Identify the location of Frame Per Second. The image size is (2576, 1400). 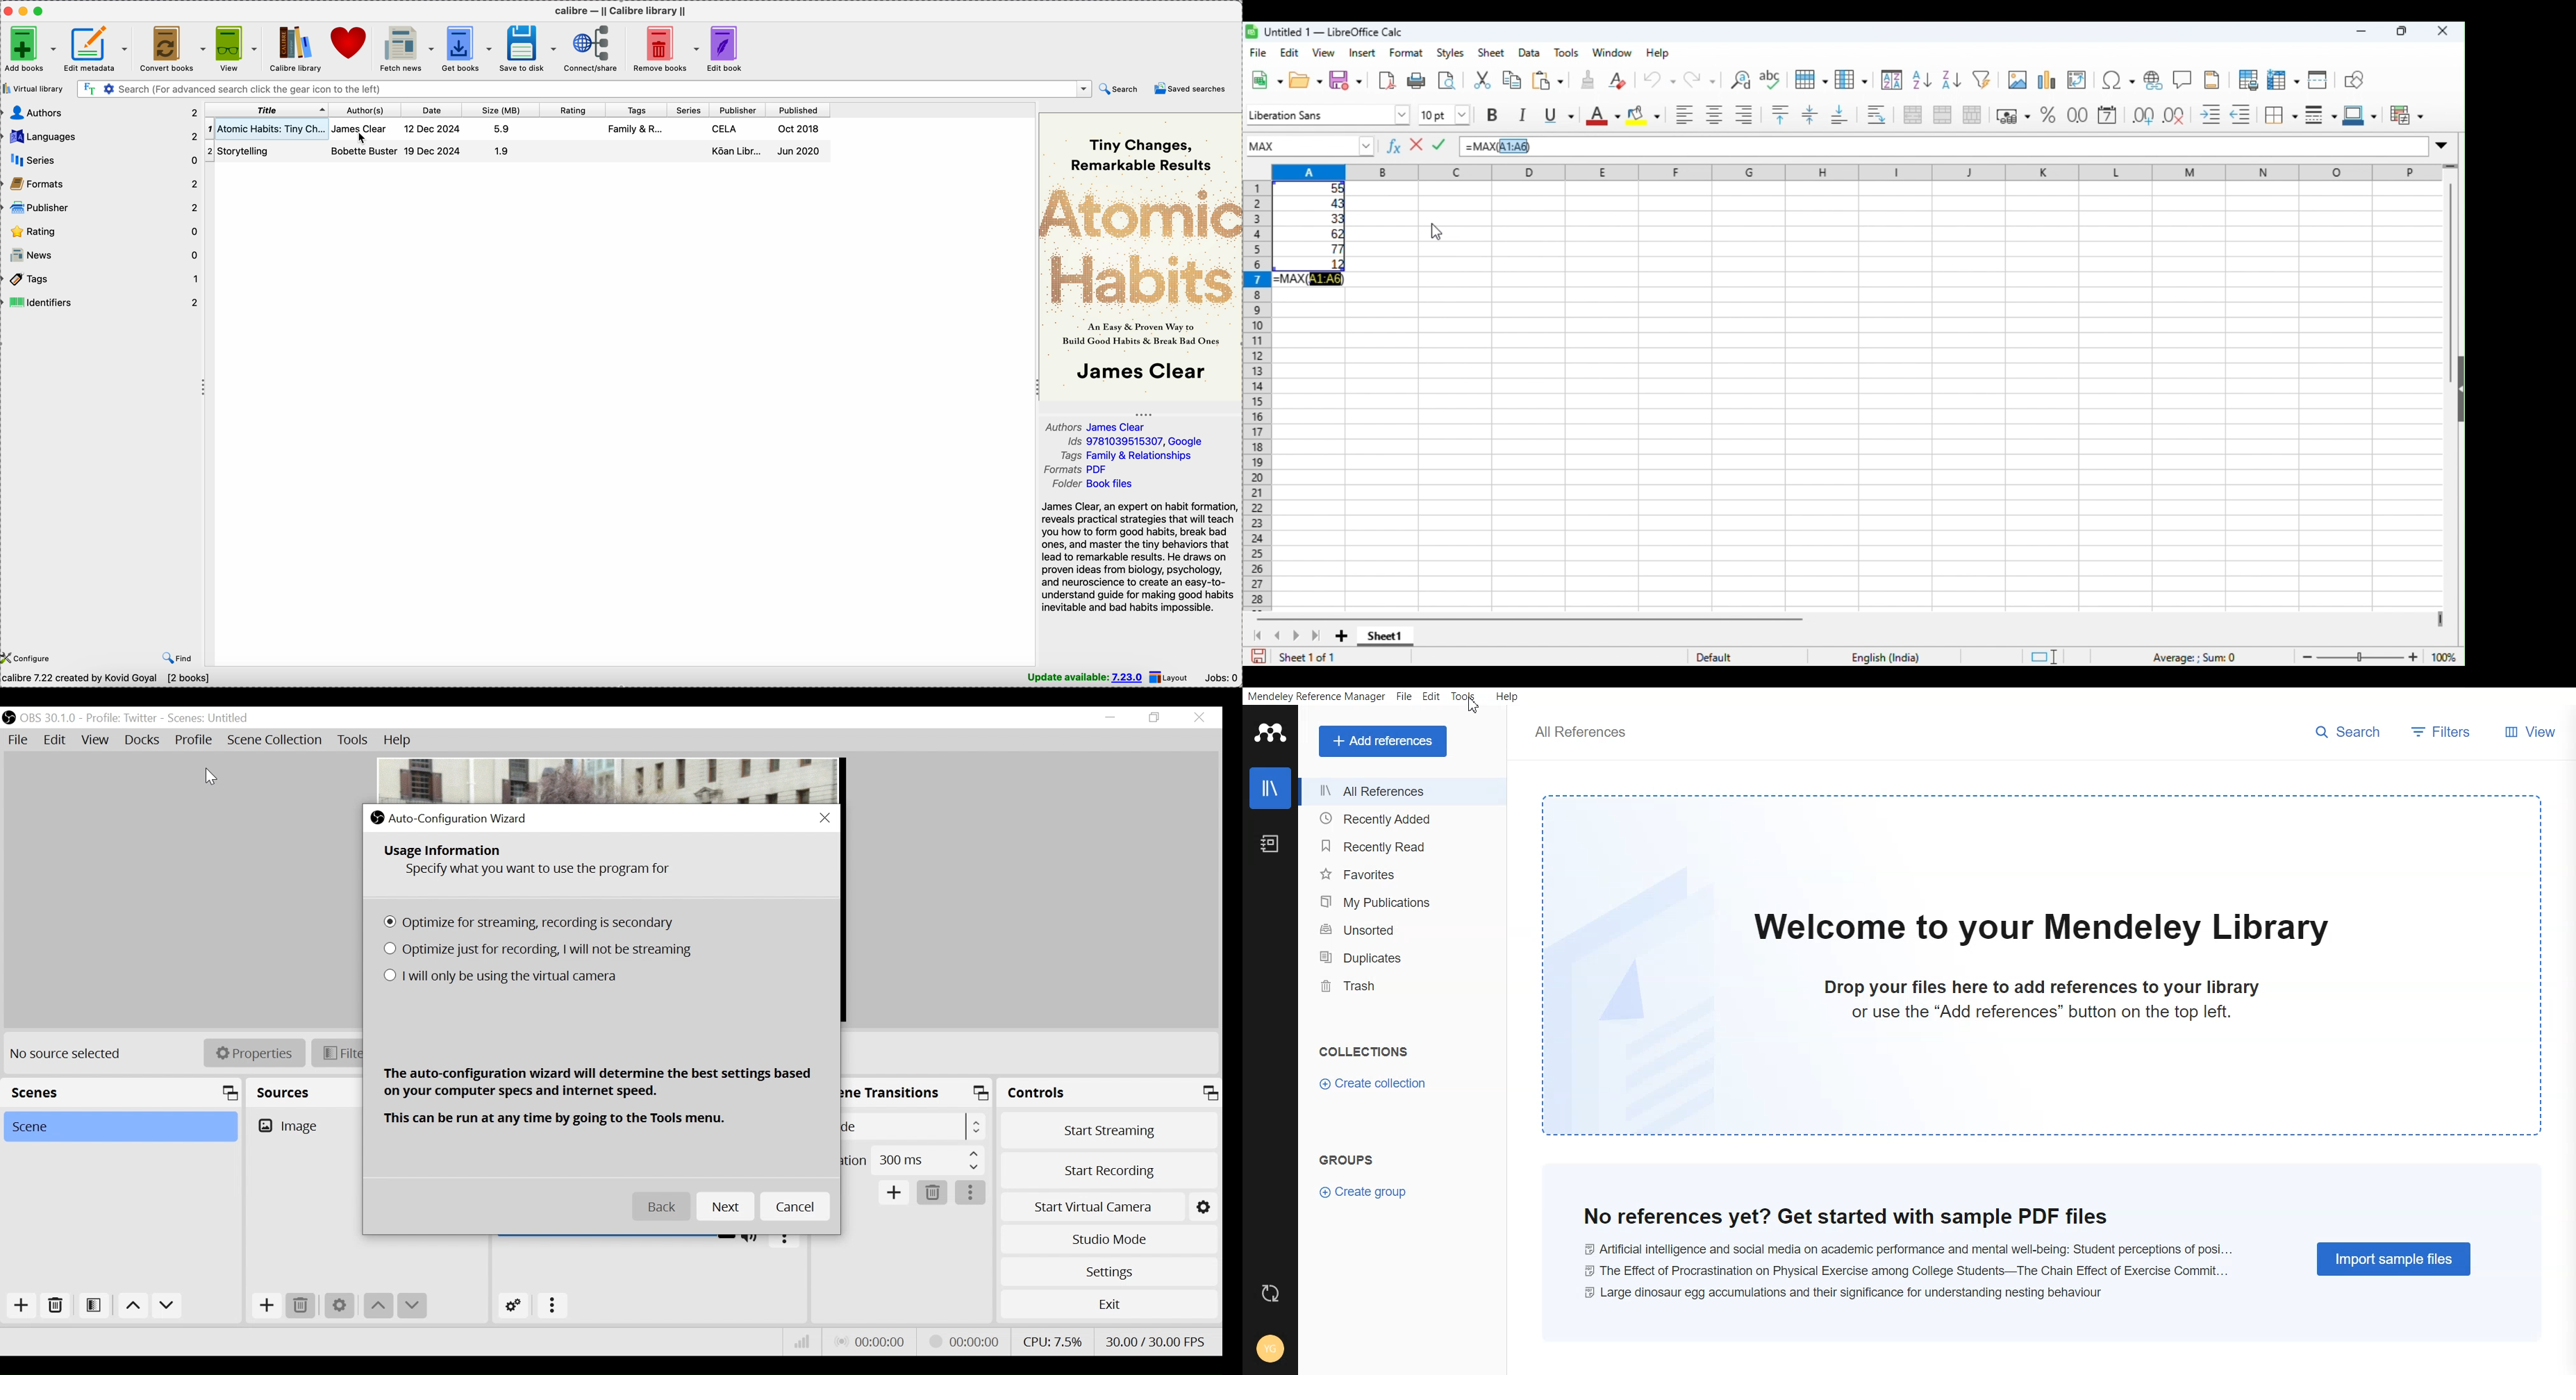
(1155, 1339).